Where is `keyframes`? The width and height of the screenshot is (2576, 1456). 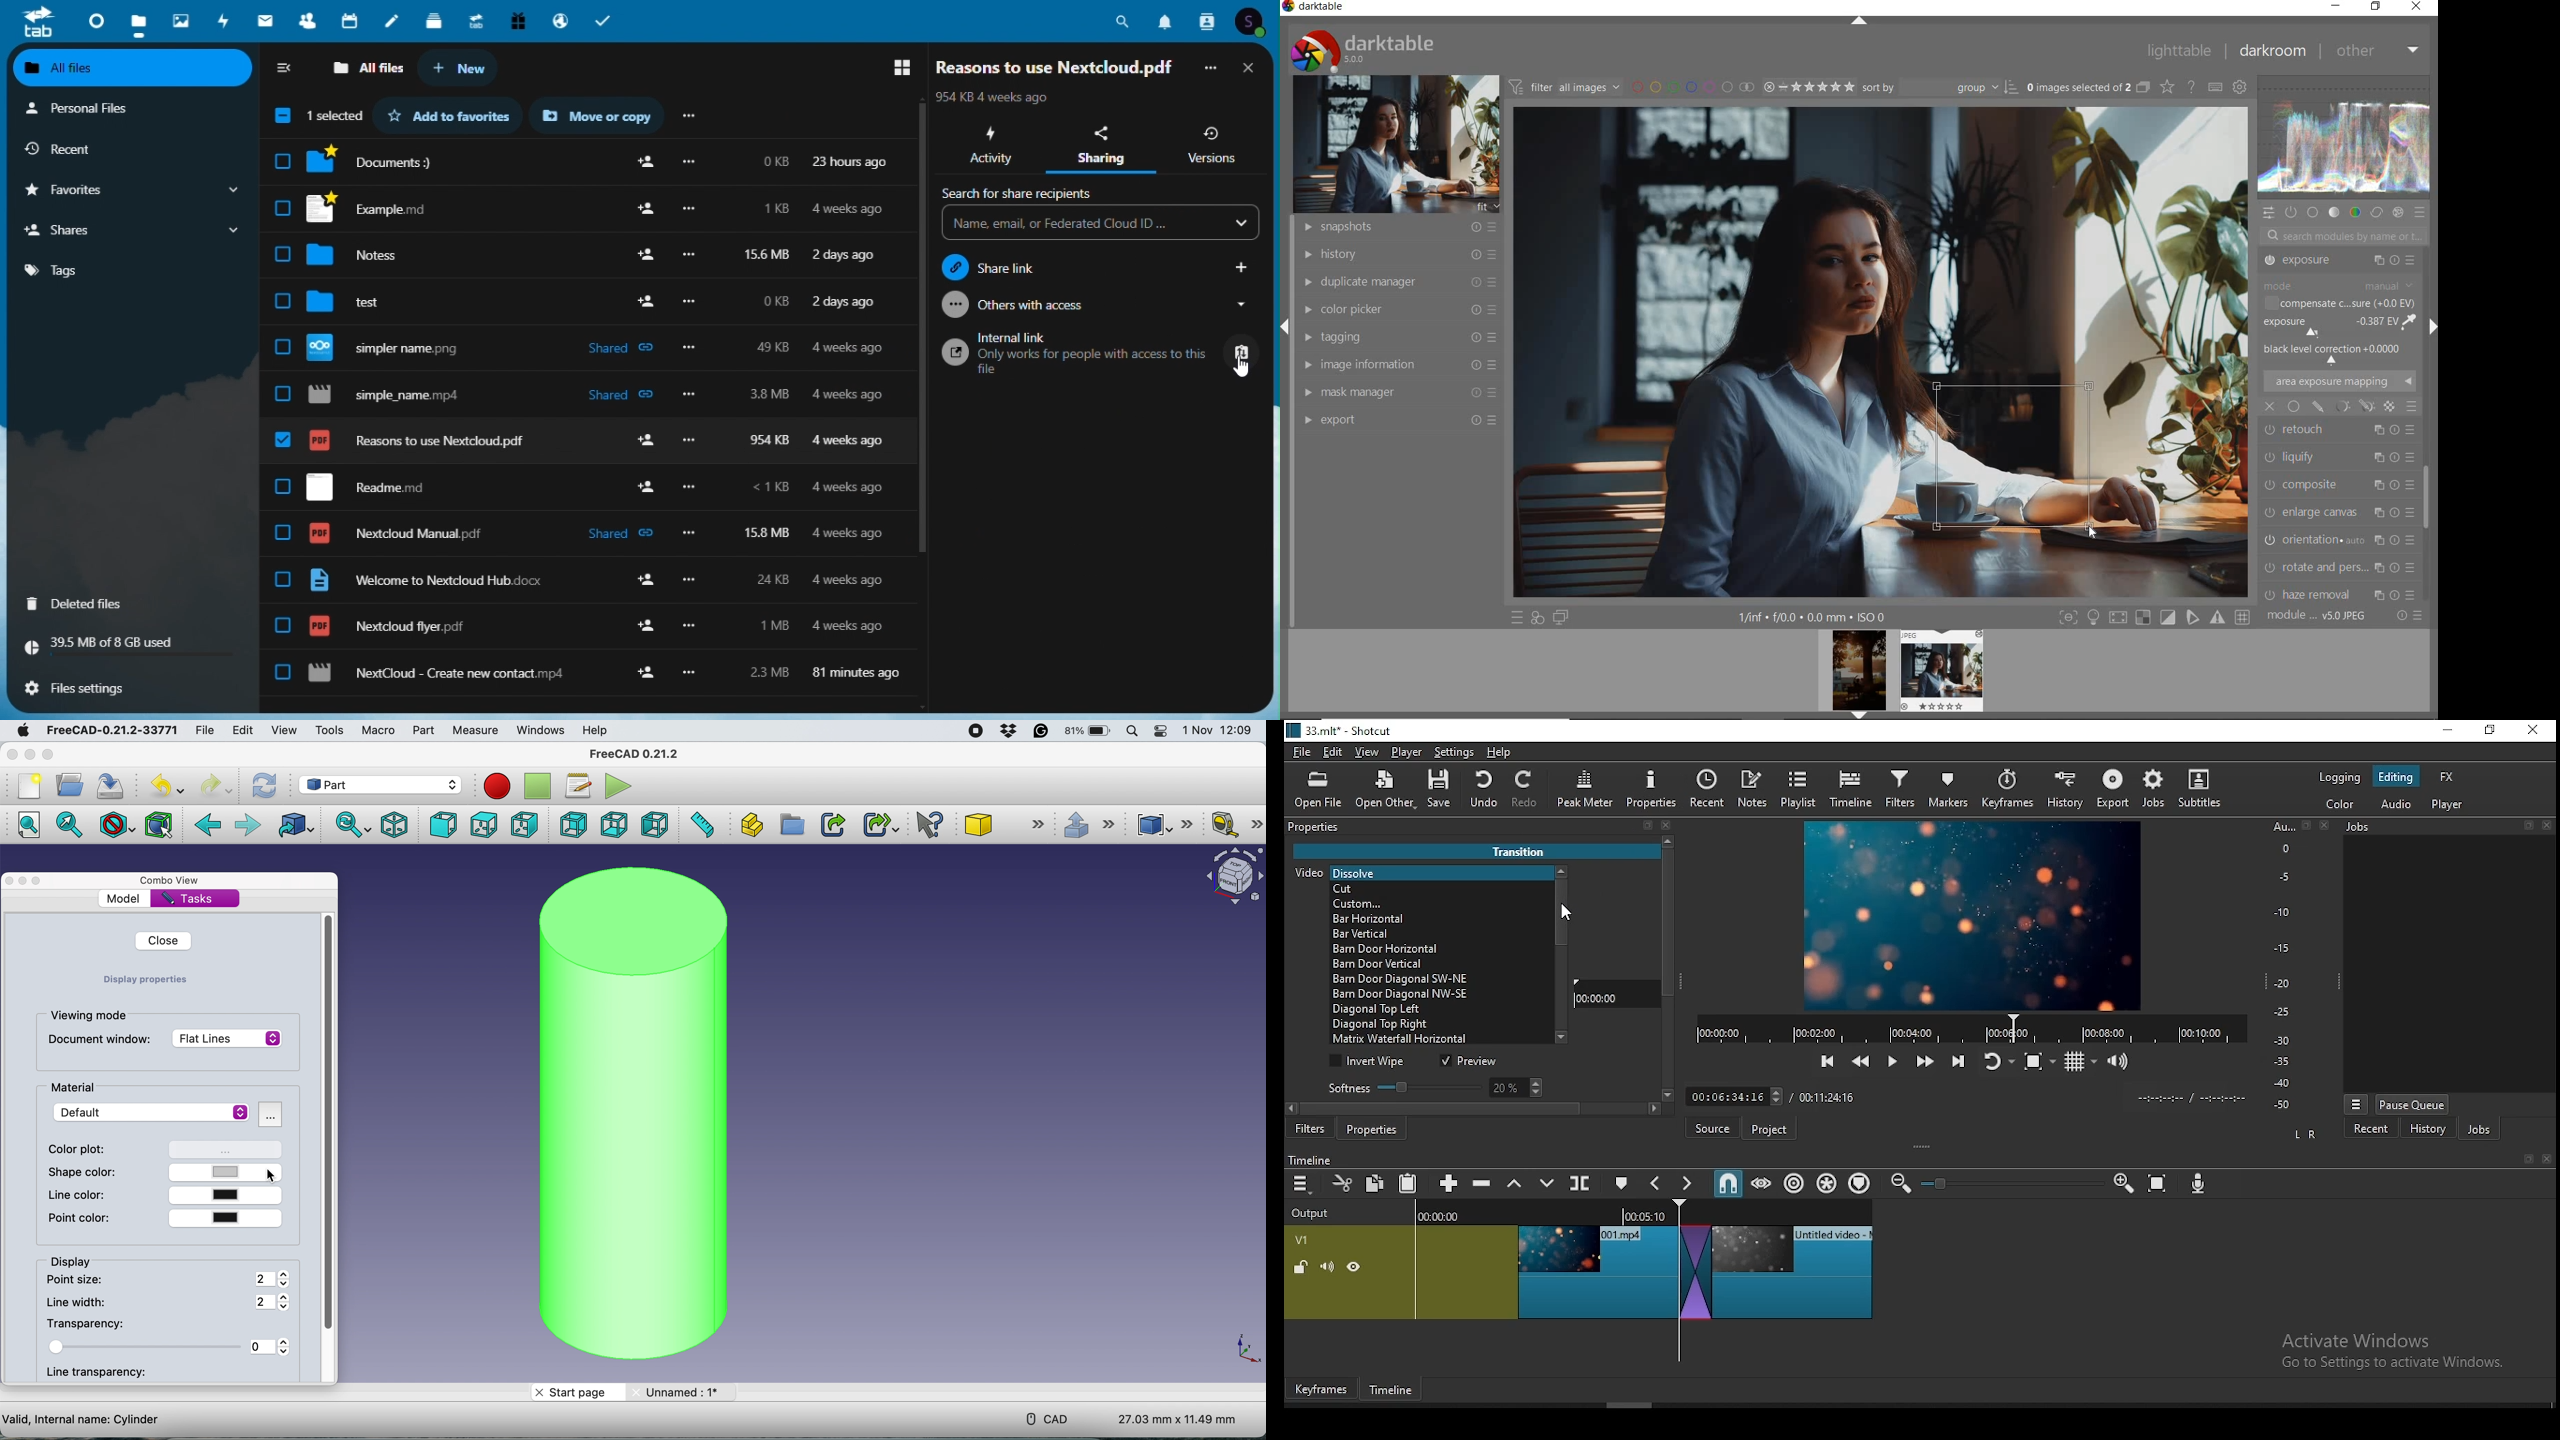 keyframes is located at coordinates (2007, 790).